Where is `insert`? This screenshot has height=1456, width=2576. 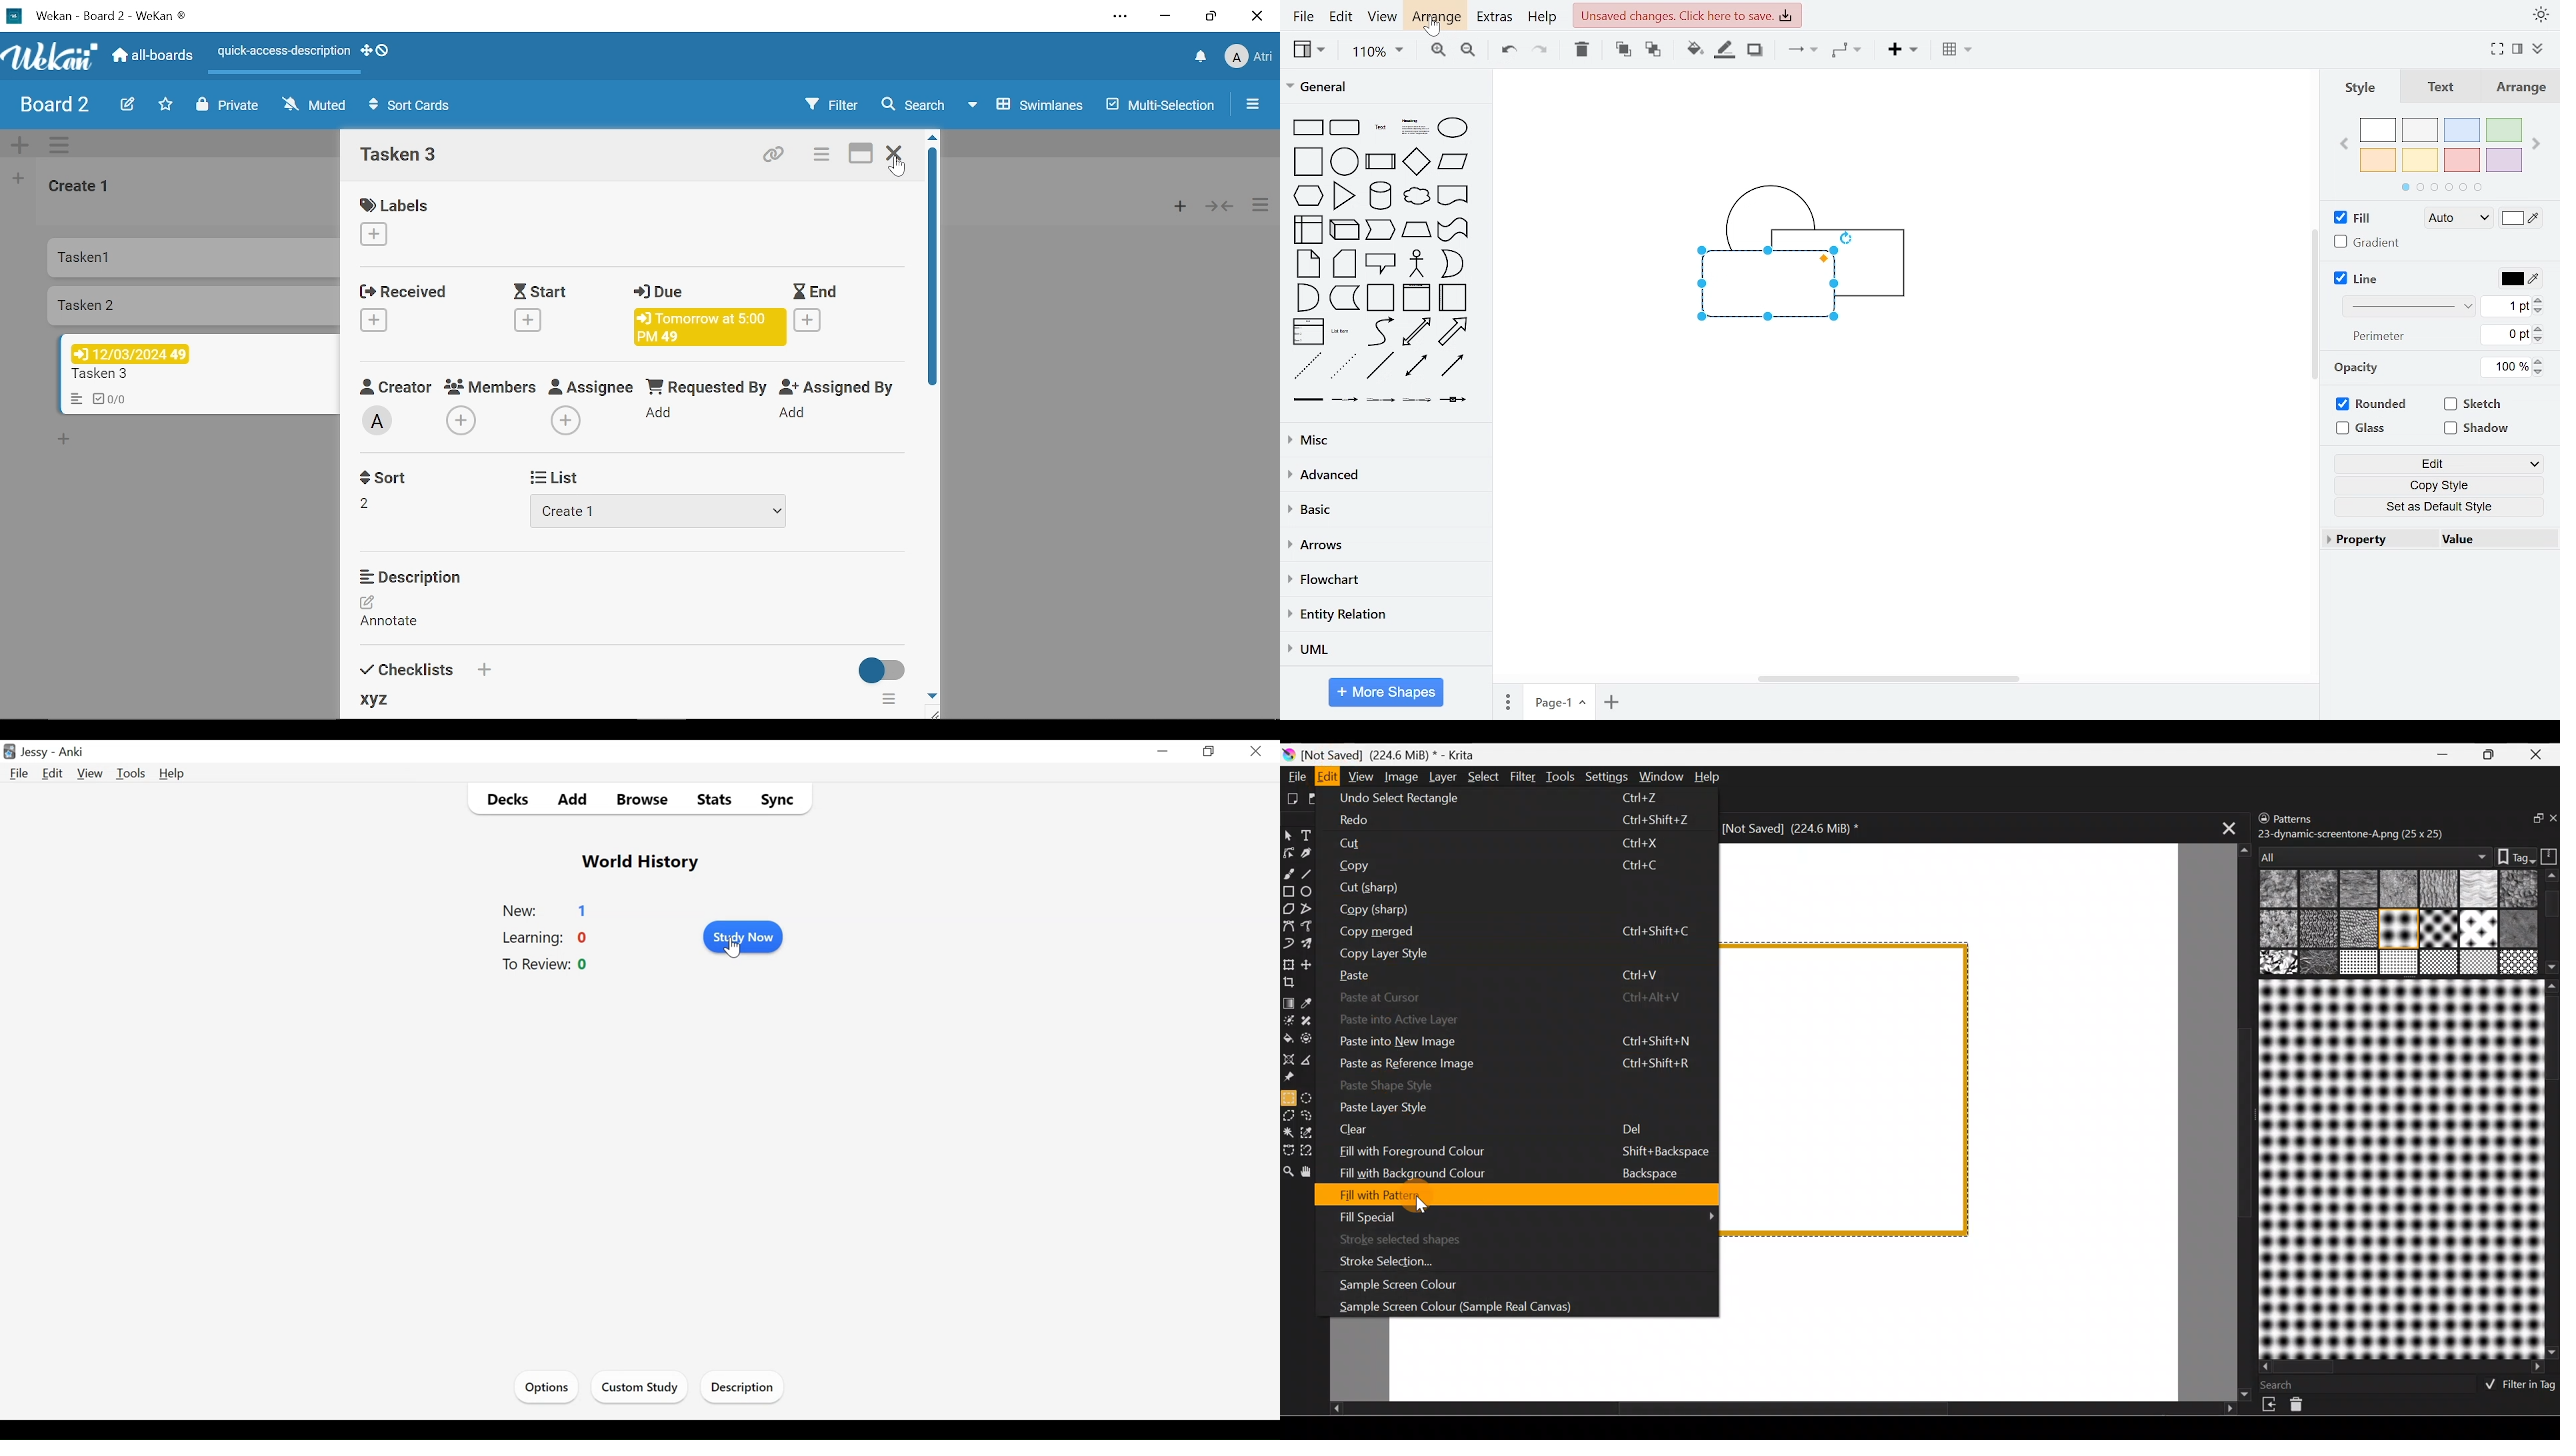
insert is located at coordinates (1901, 51).